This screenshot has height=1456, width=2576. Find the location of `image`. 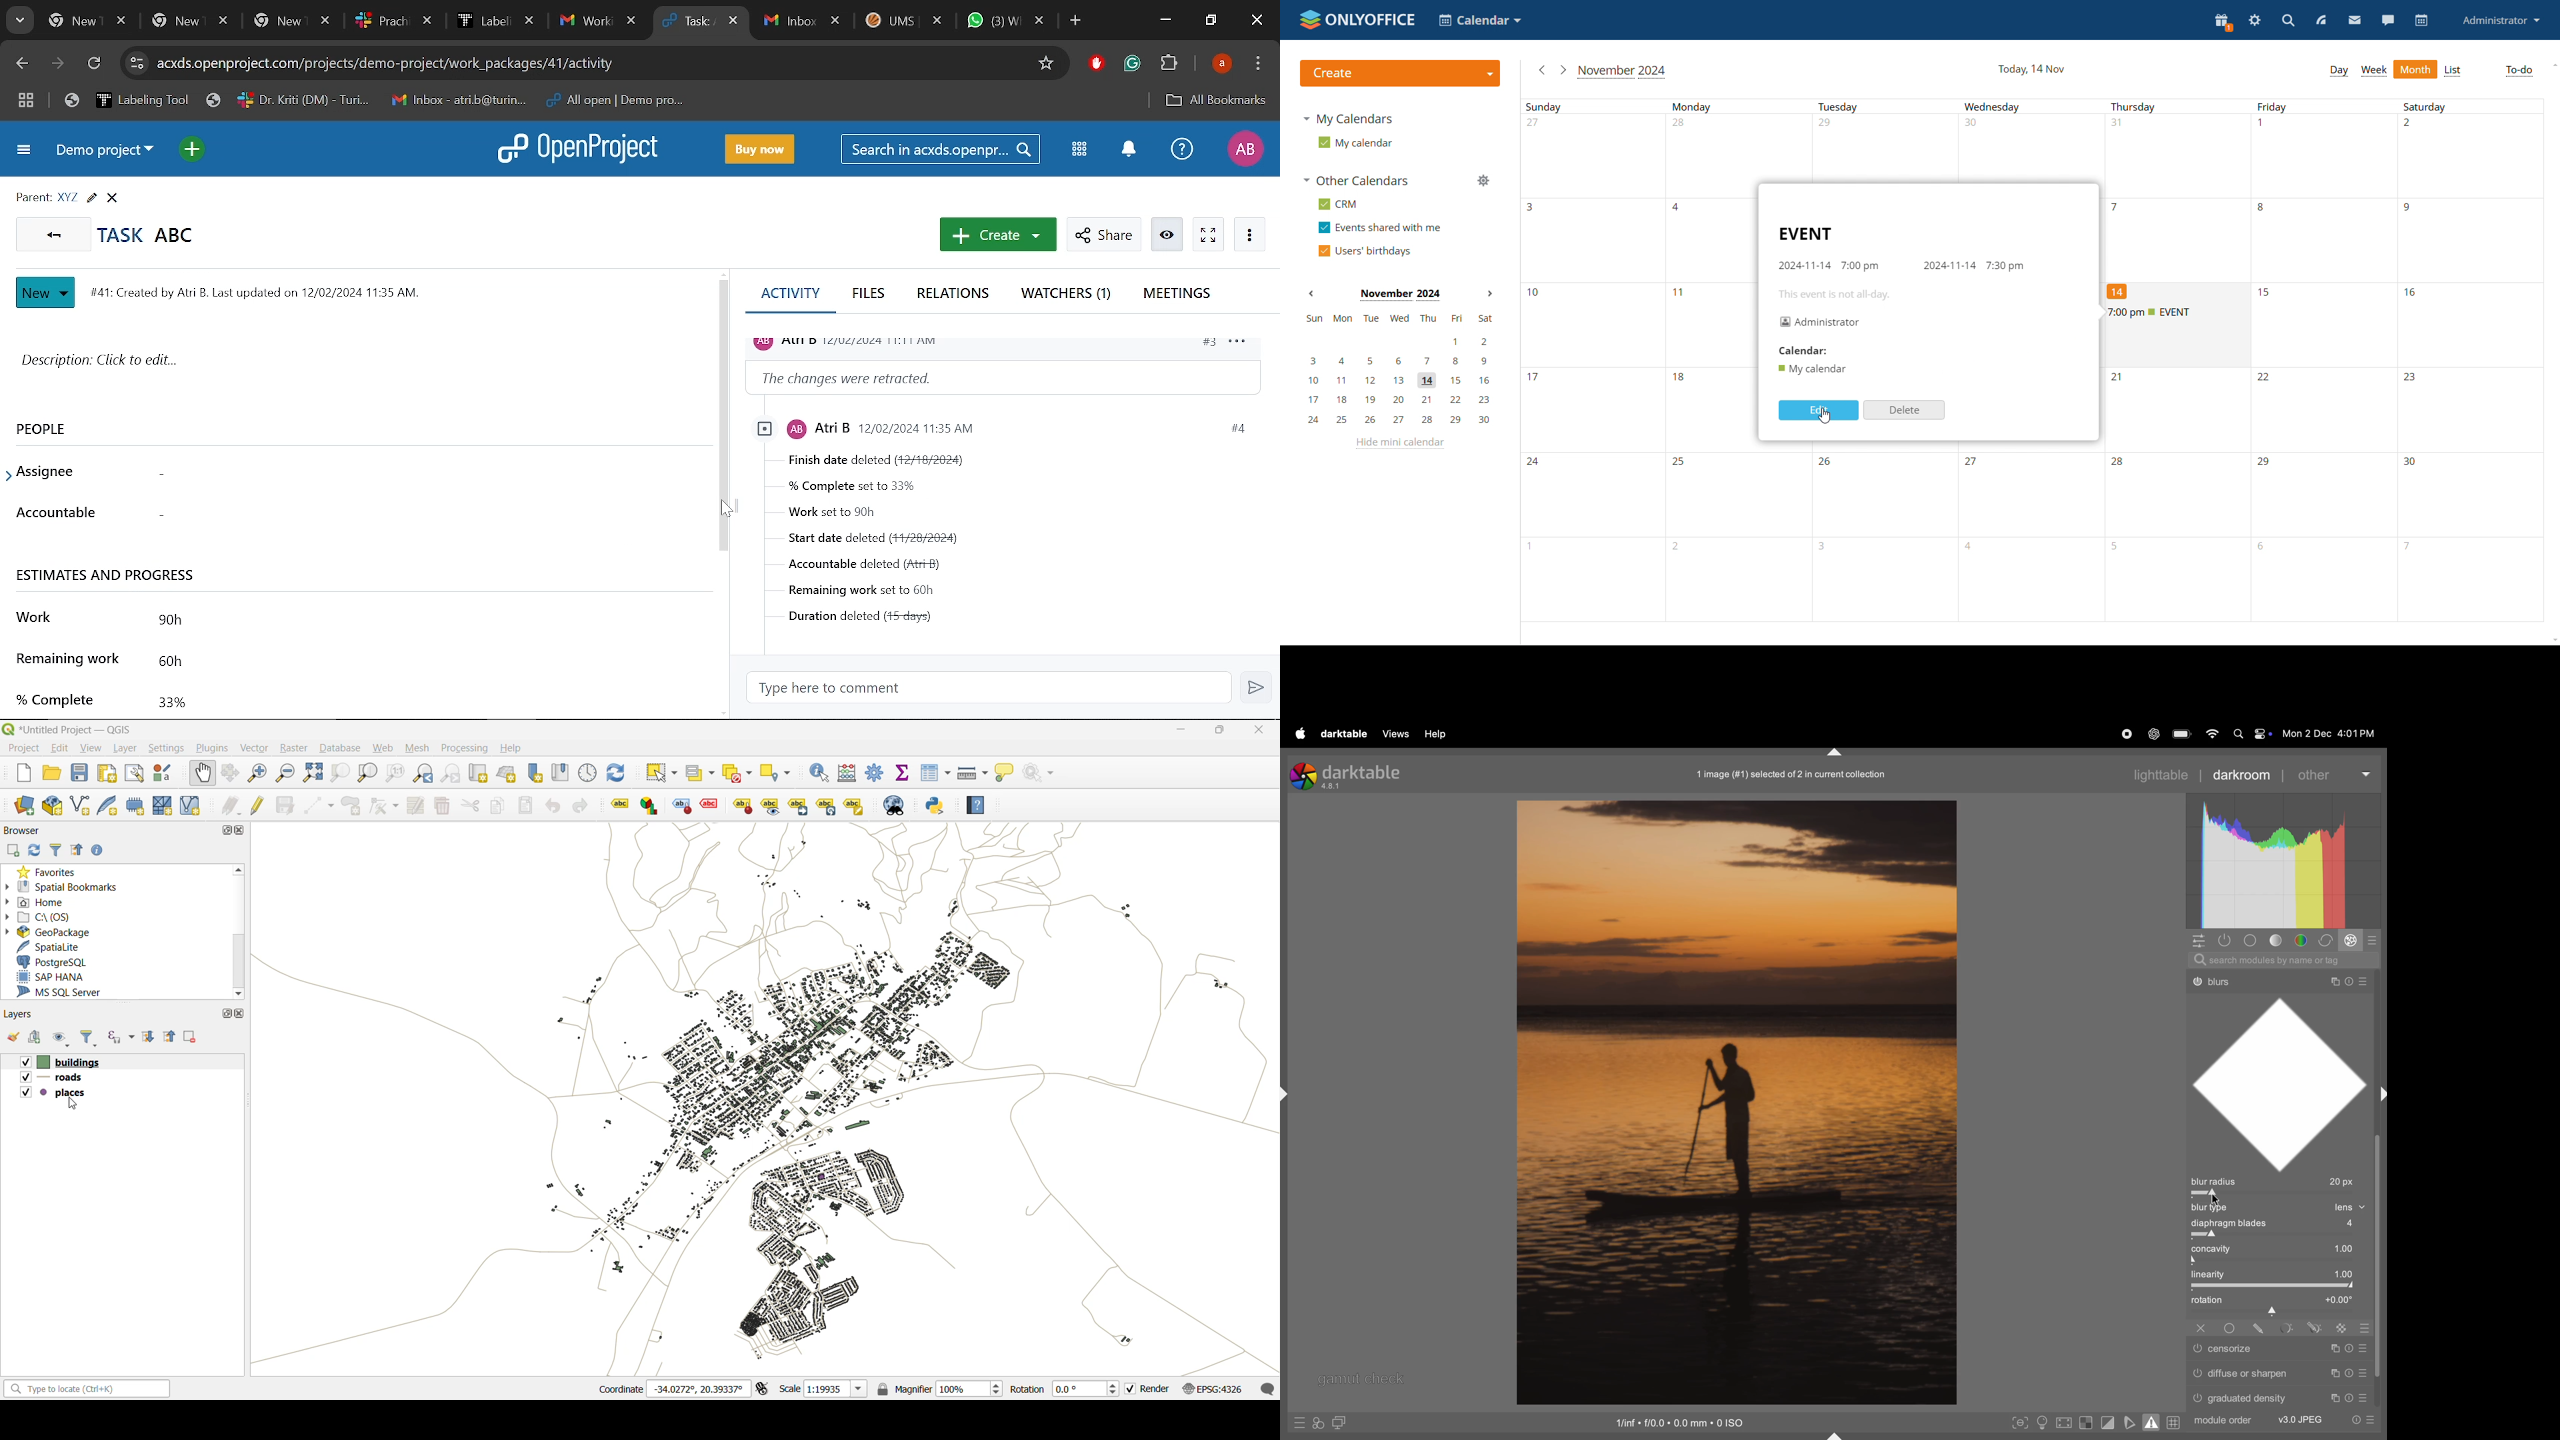

image is located at coordinates (797, 1099).